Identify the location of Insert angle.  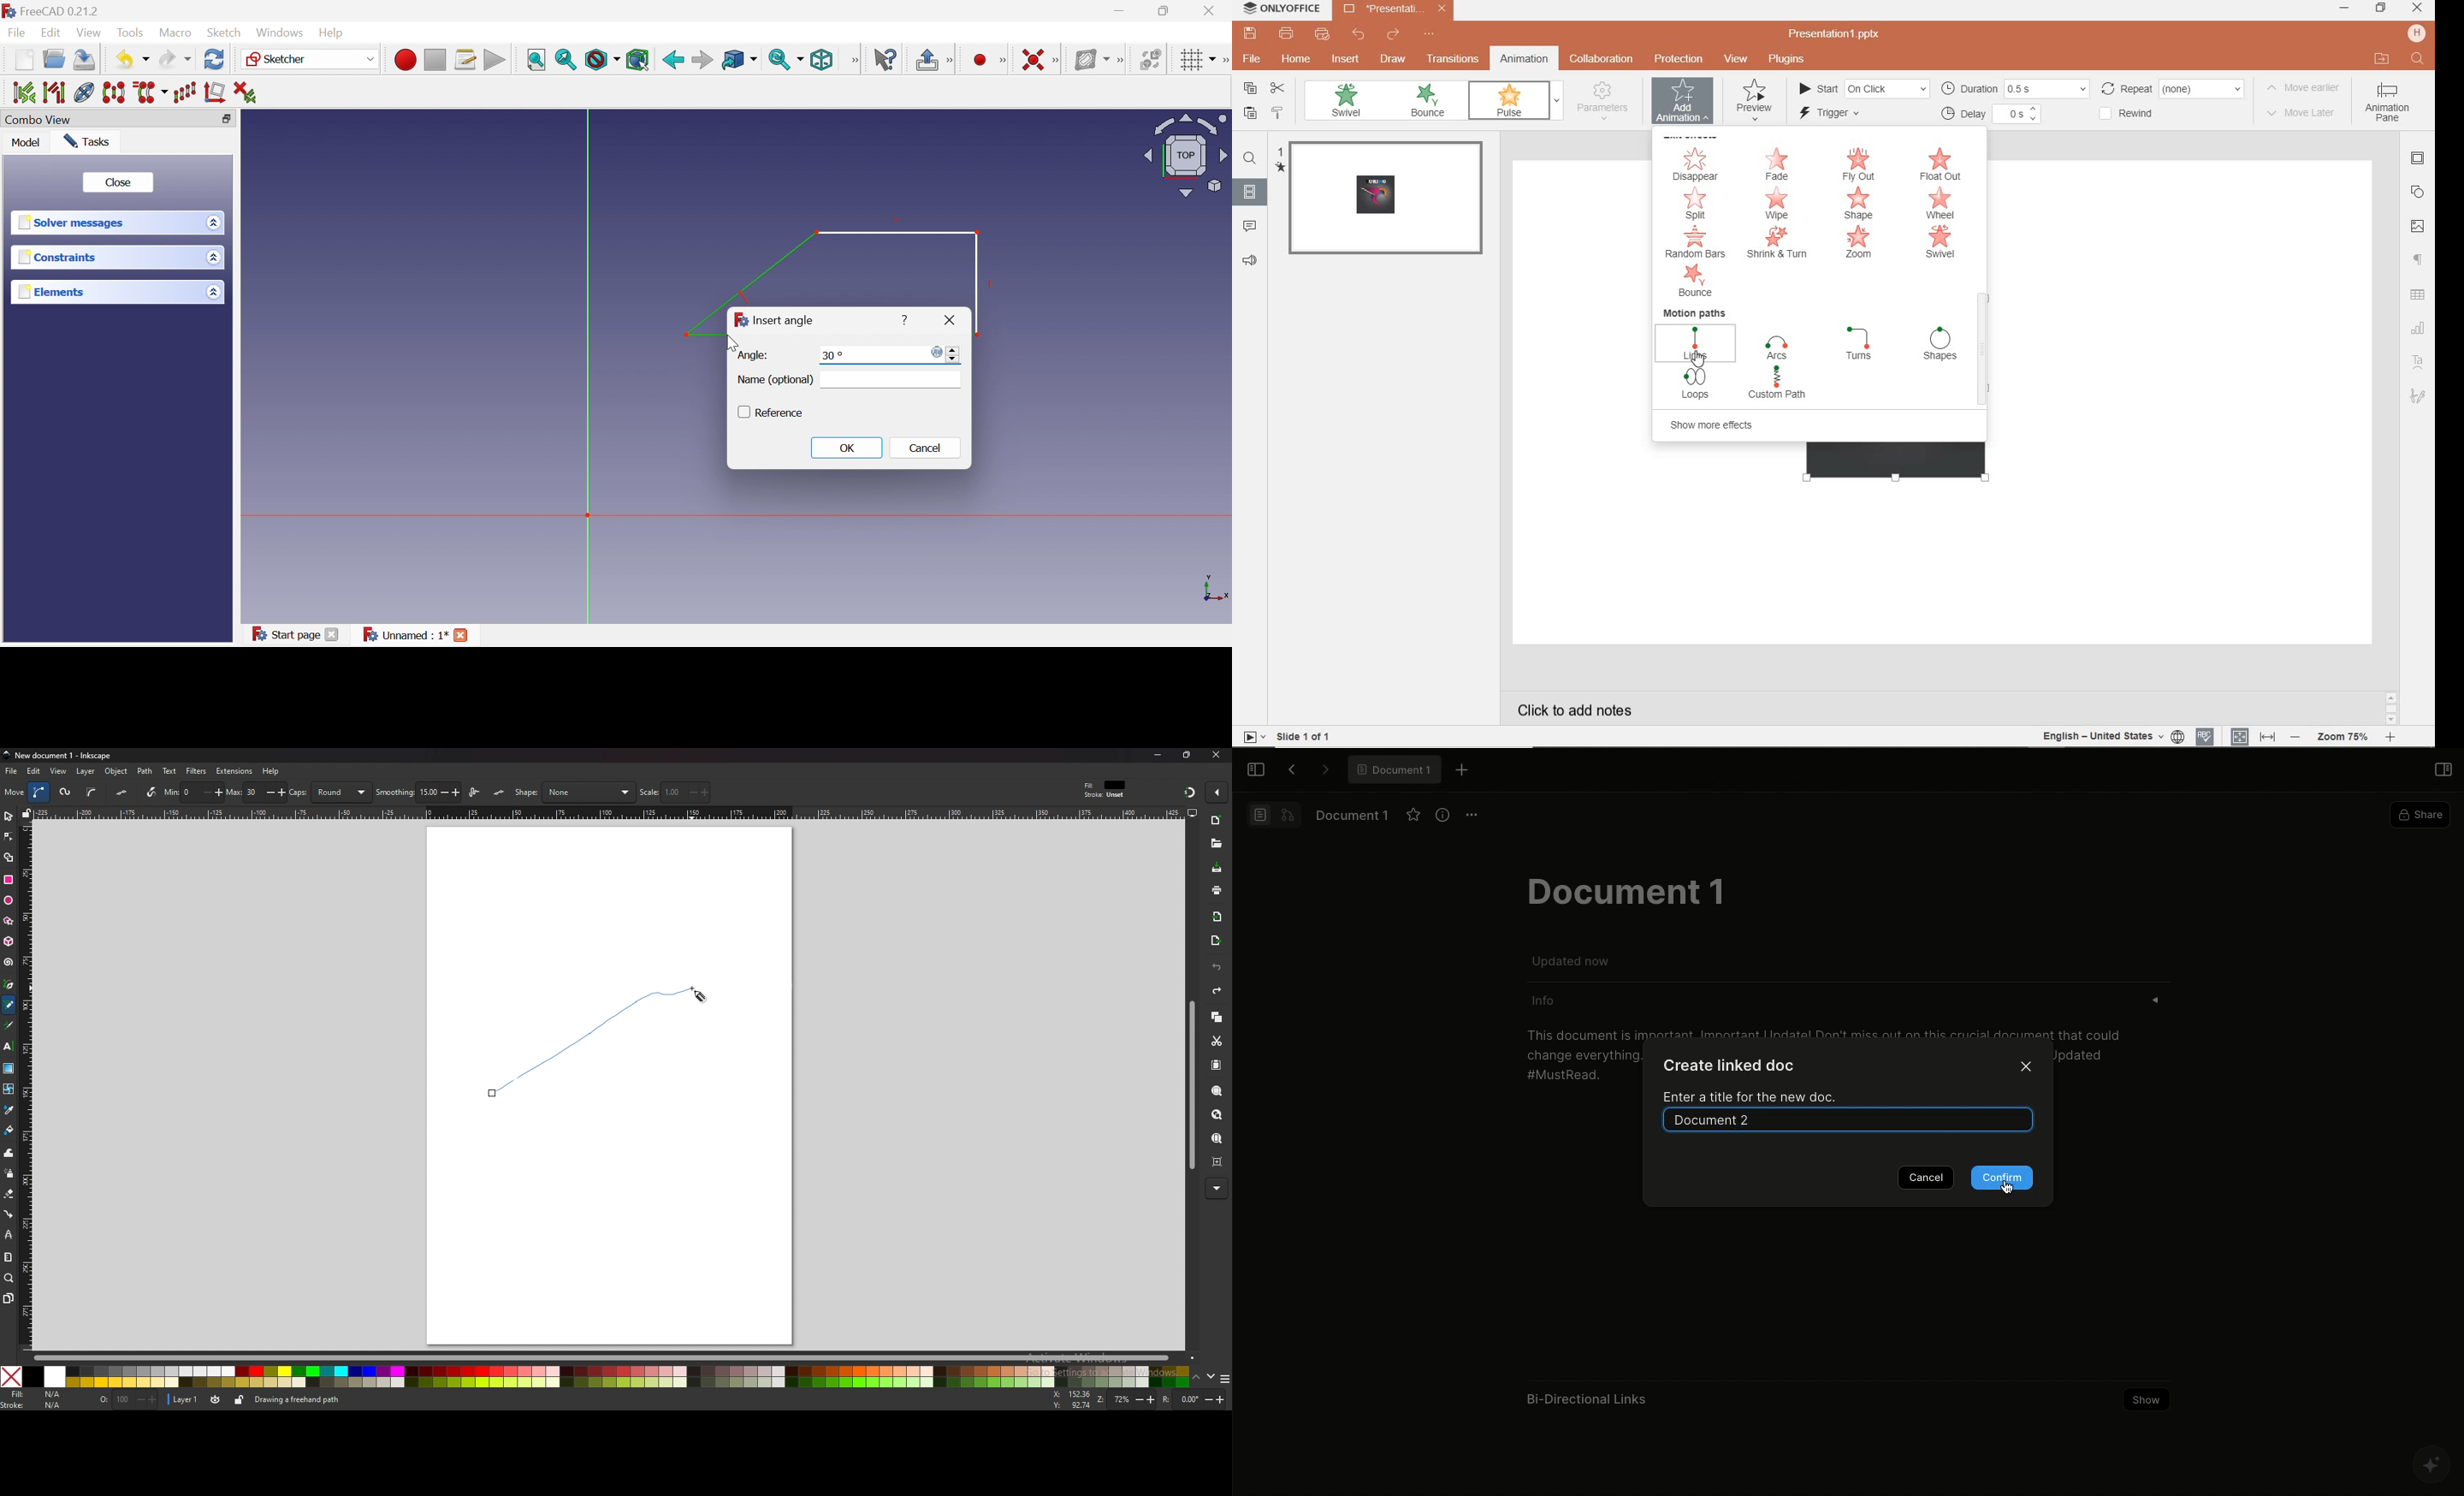
(783, 321).